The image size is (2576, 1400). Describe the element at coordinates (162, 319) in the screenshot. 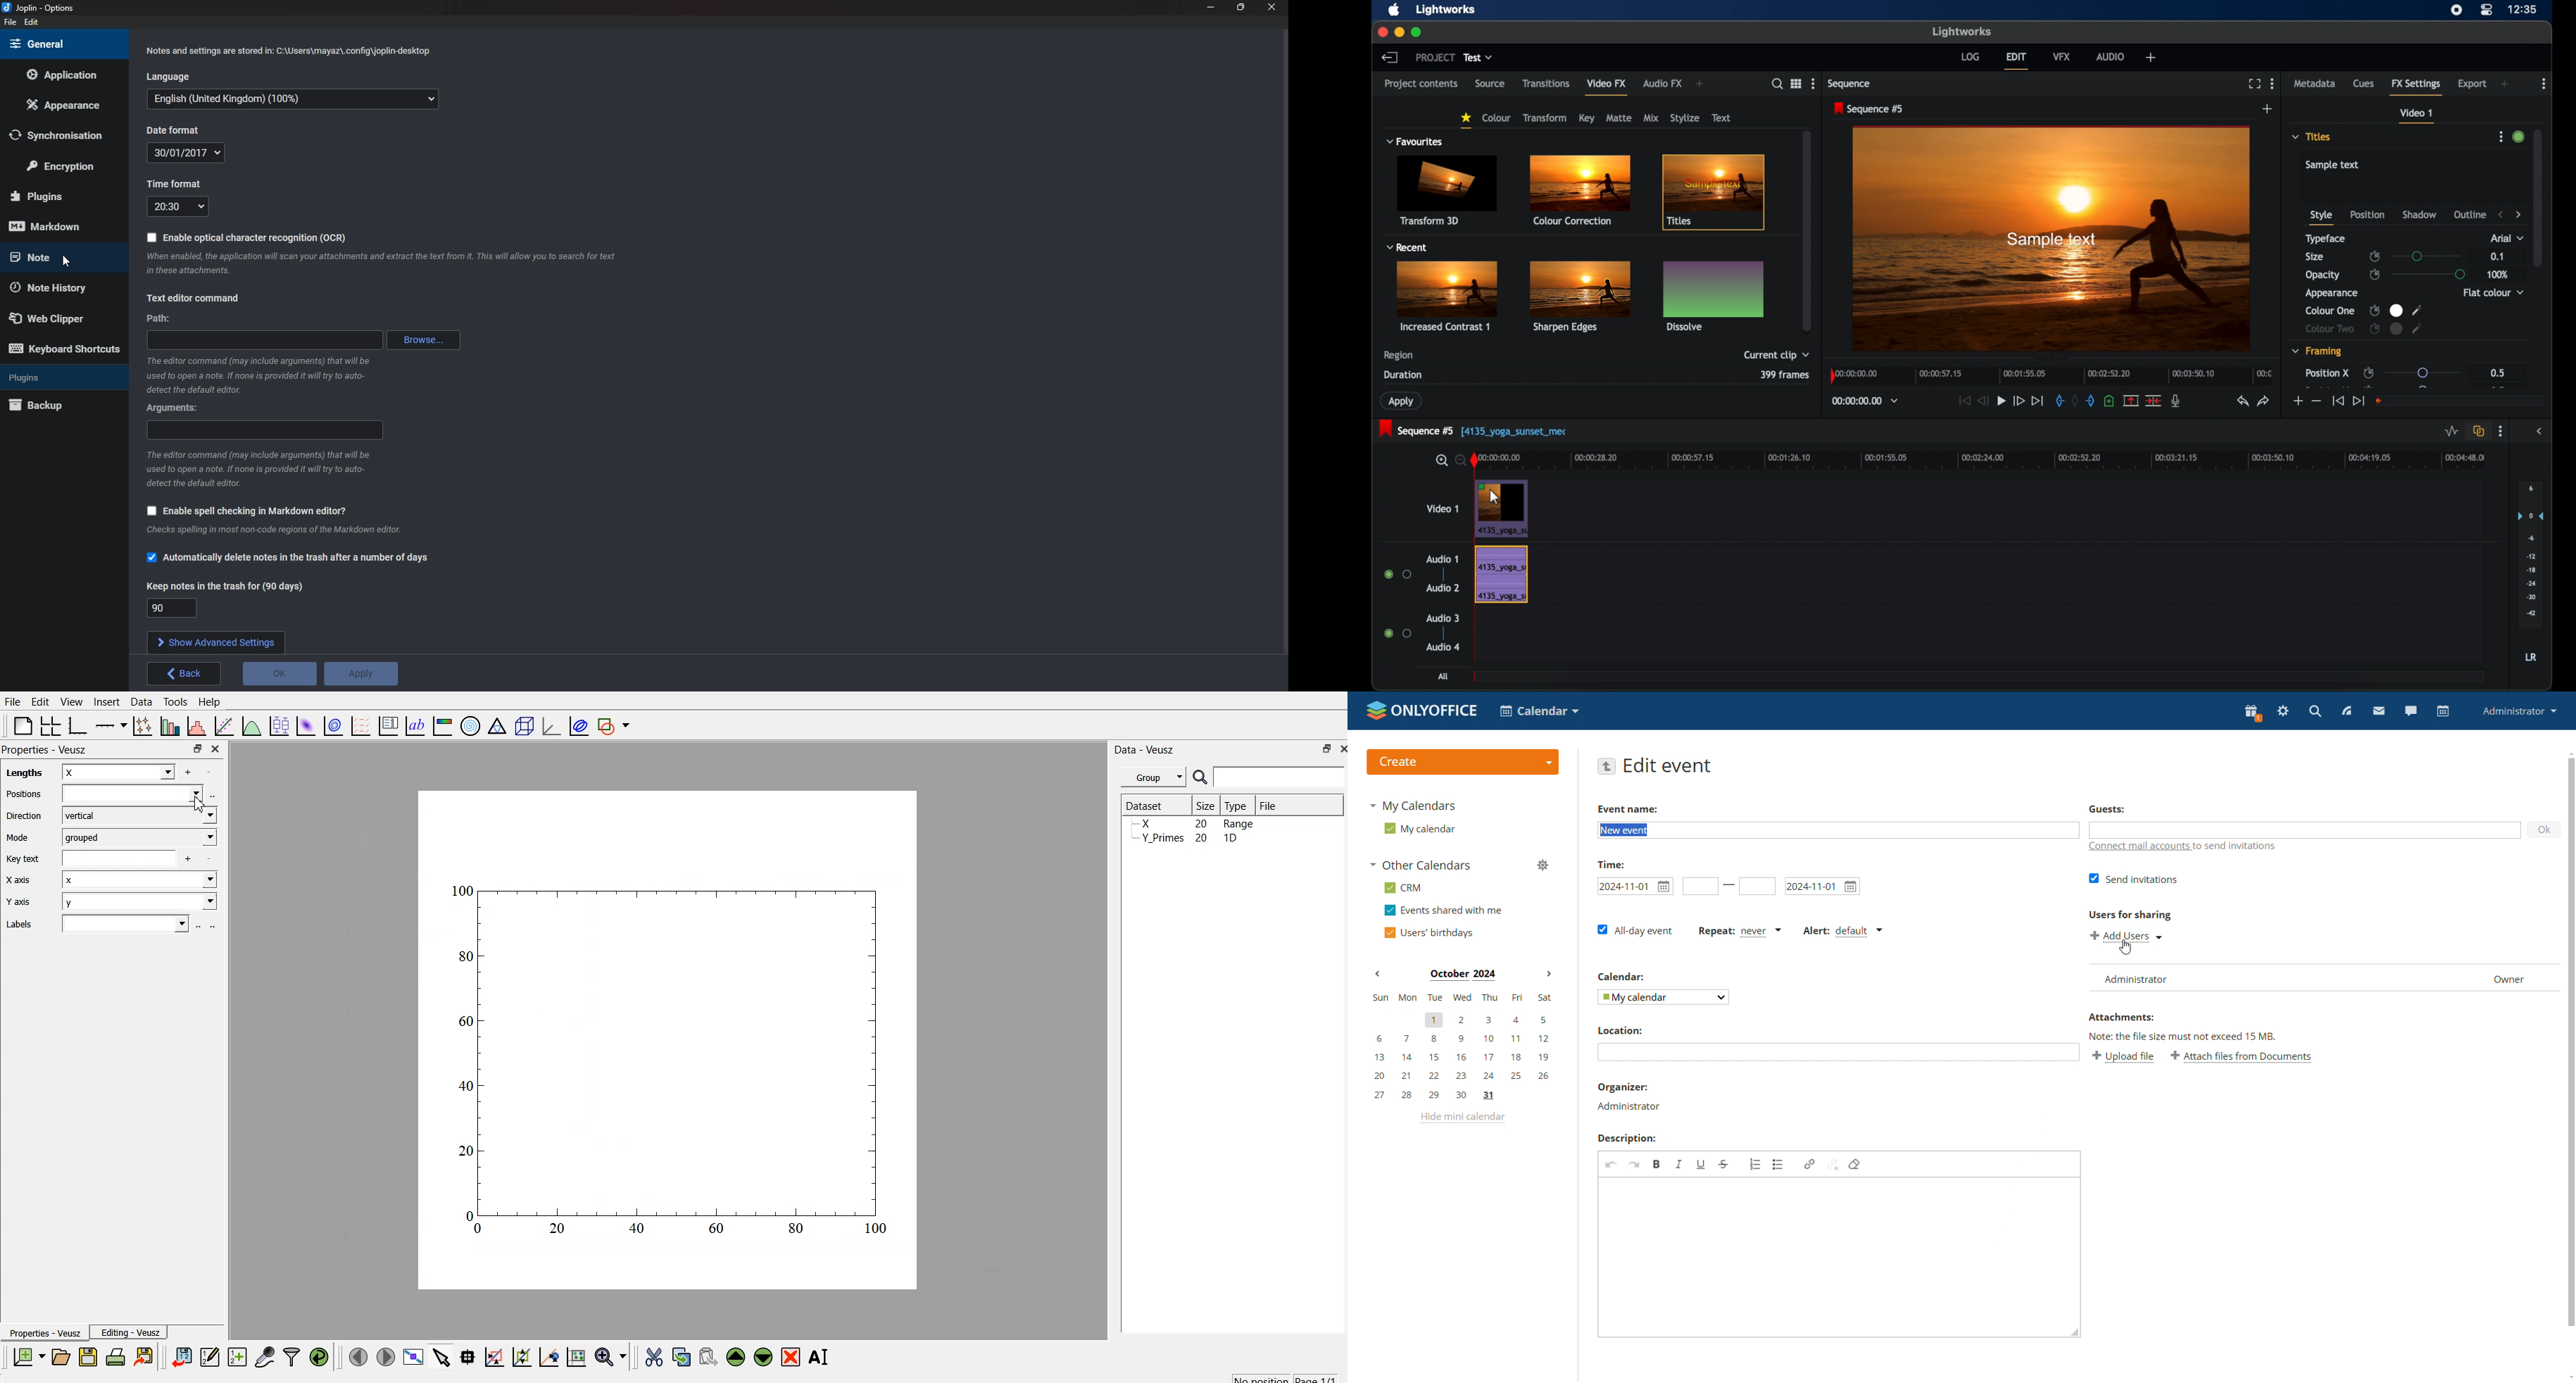

I see `path` at that location.